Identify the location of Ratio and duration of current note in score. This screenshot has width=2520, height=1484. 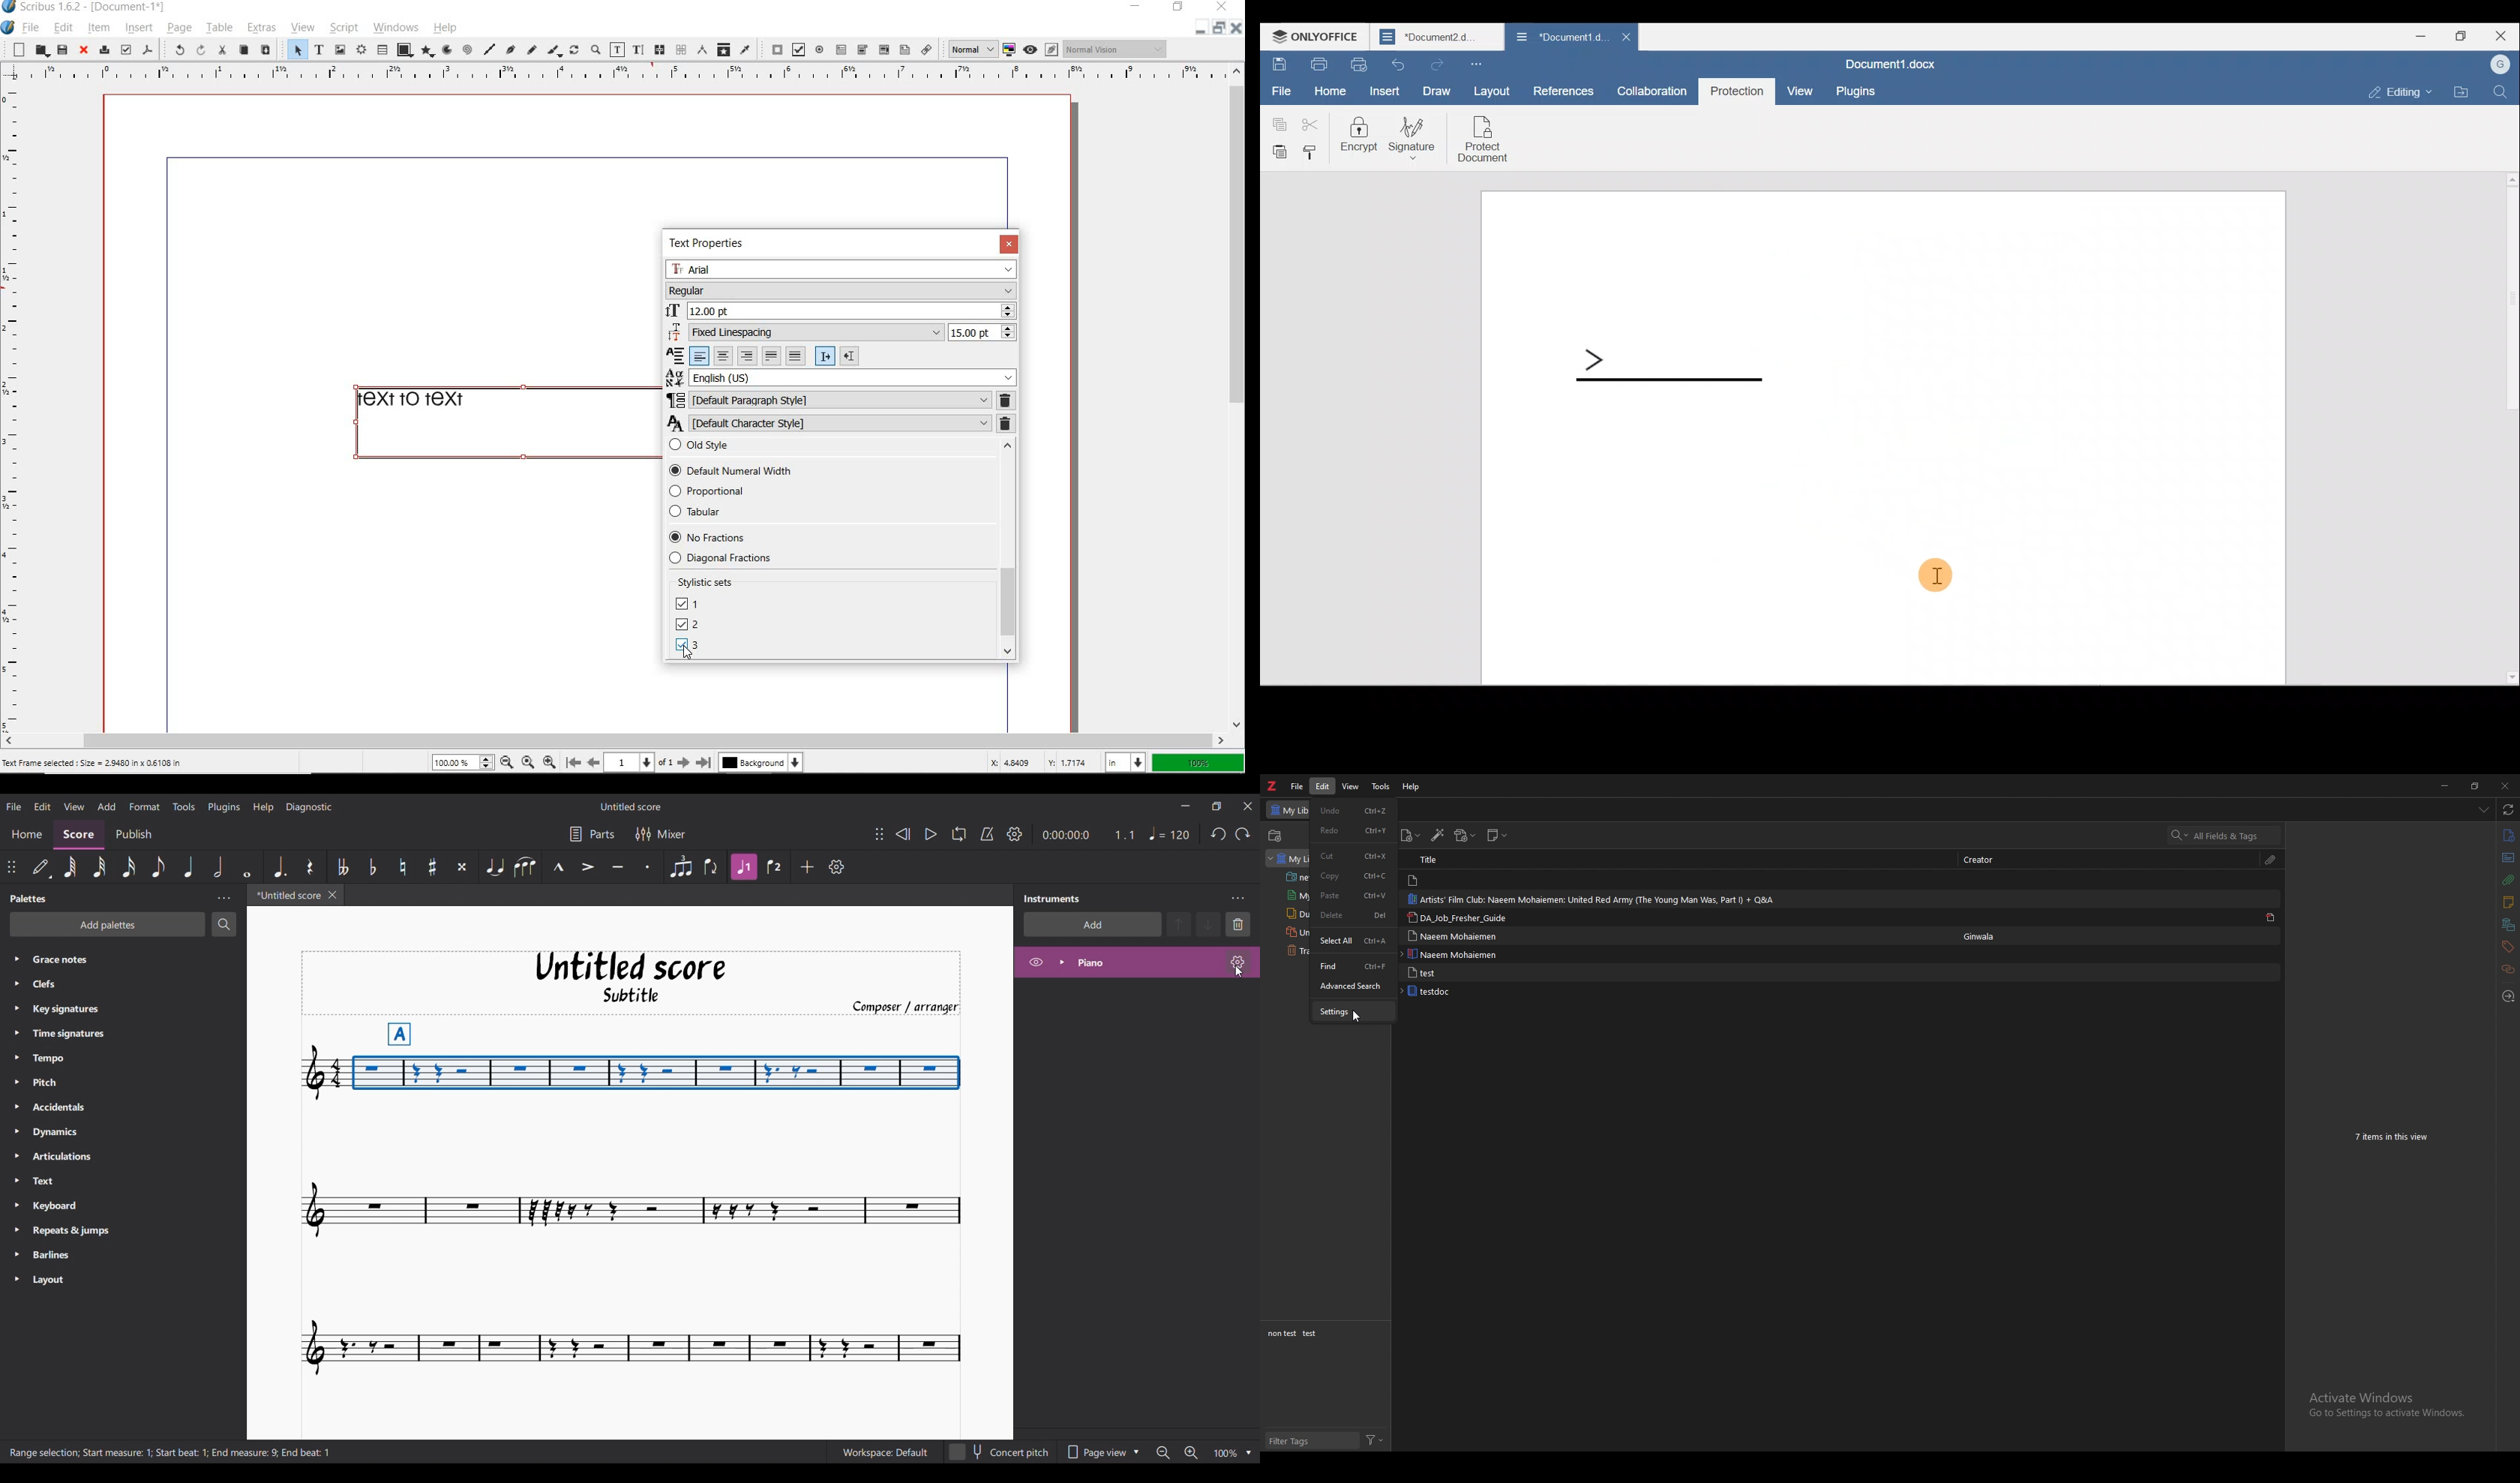
(1088, 835).